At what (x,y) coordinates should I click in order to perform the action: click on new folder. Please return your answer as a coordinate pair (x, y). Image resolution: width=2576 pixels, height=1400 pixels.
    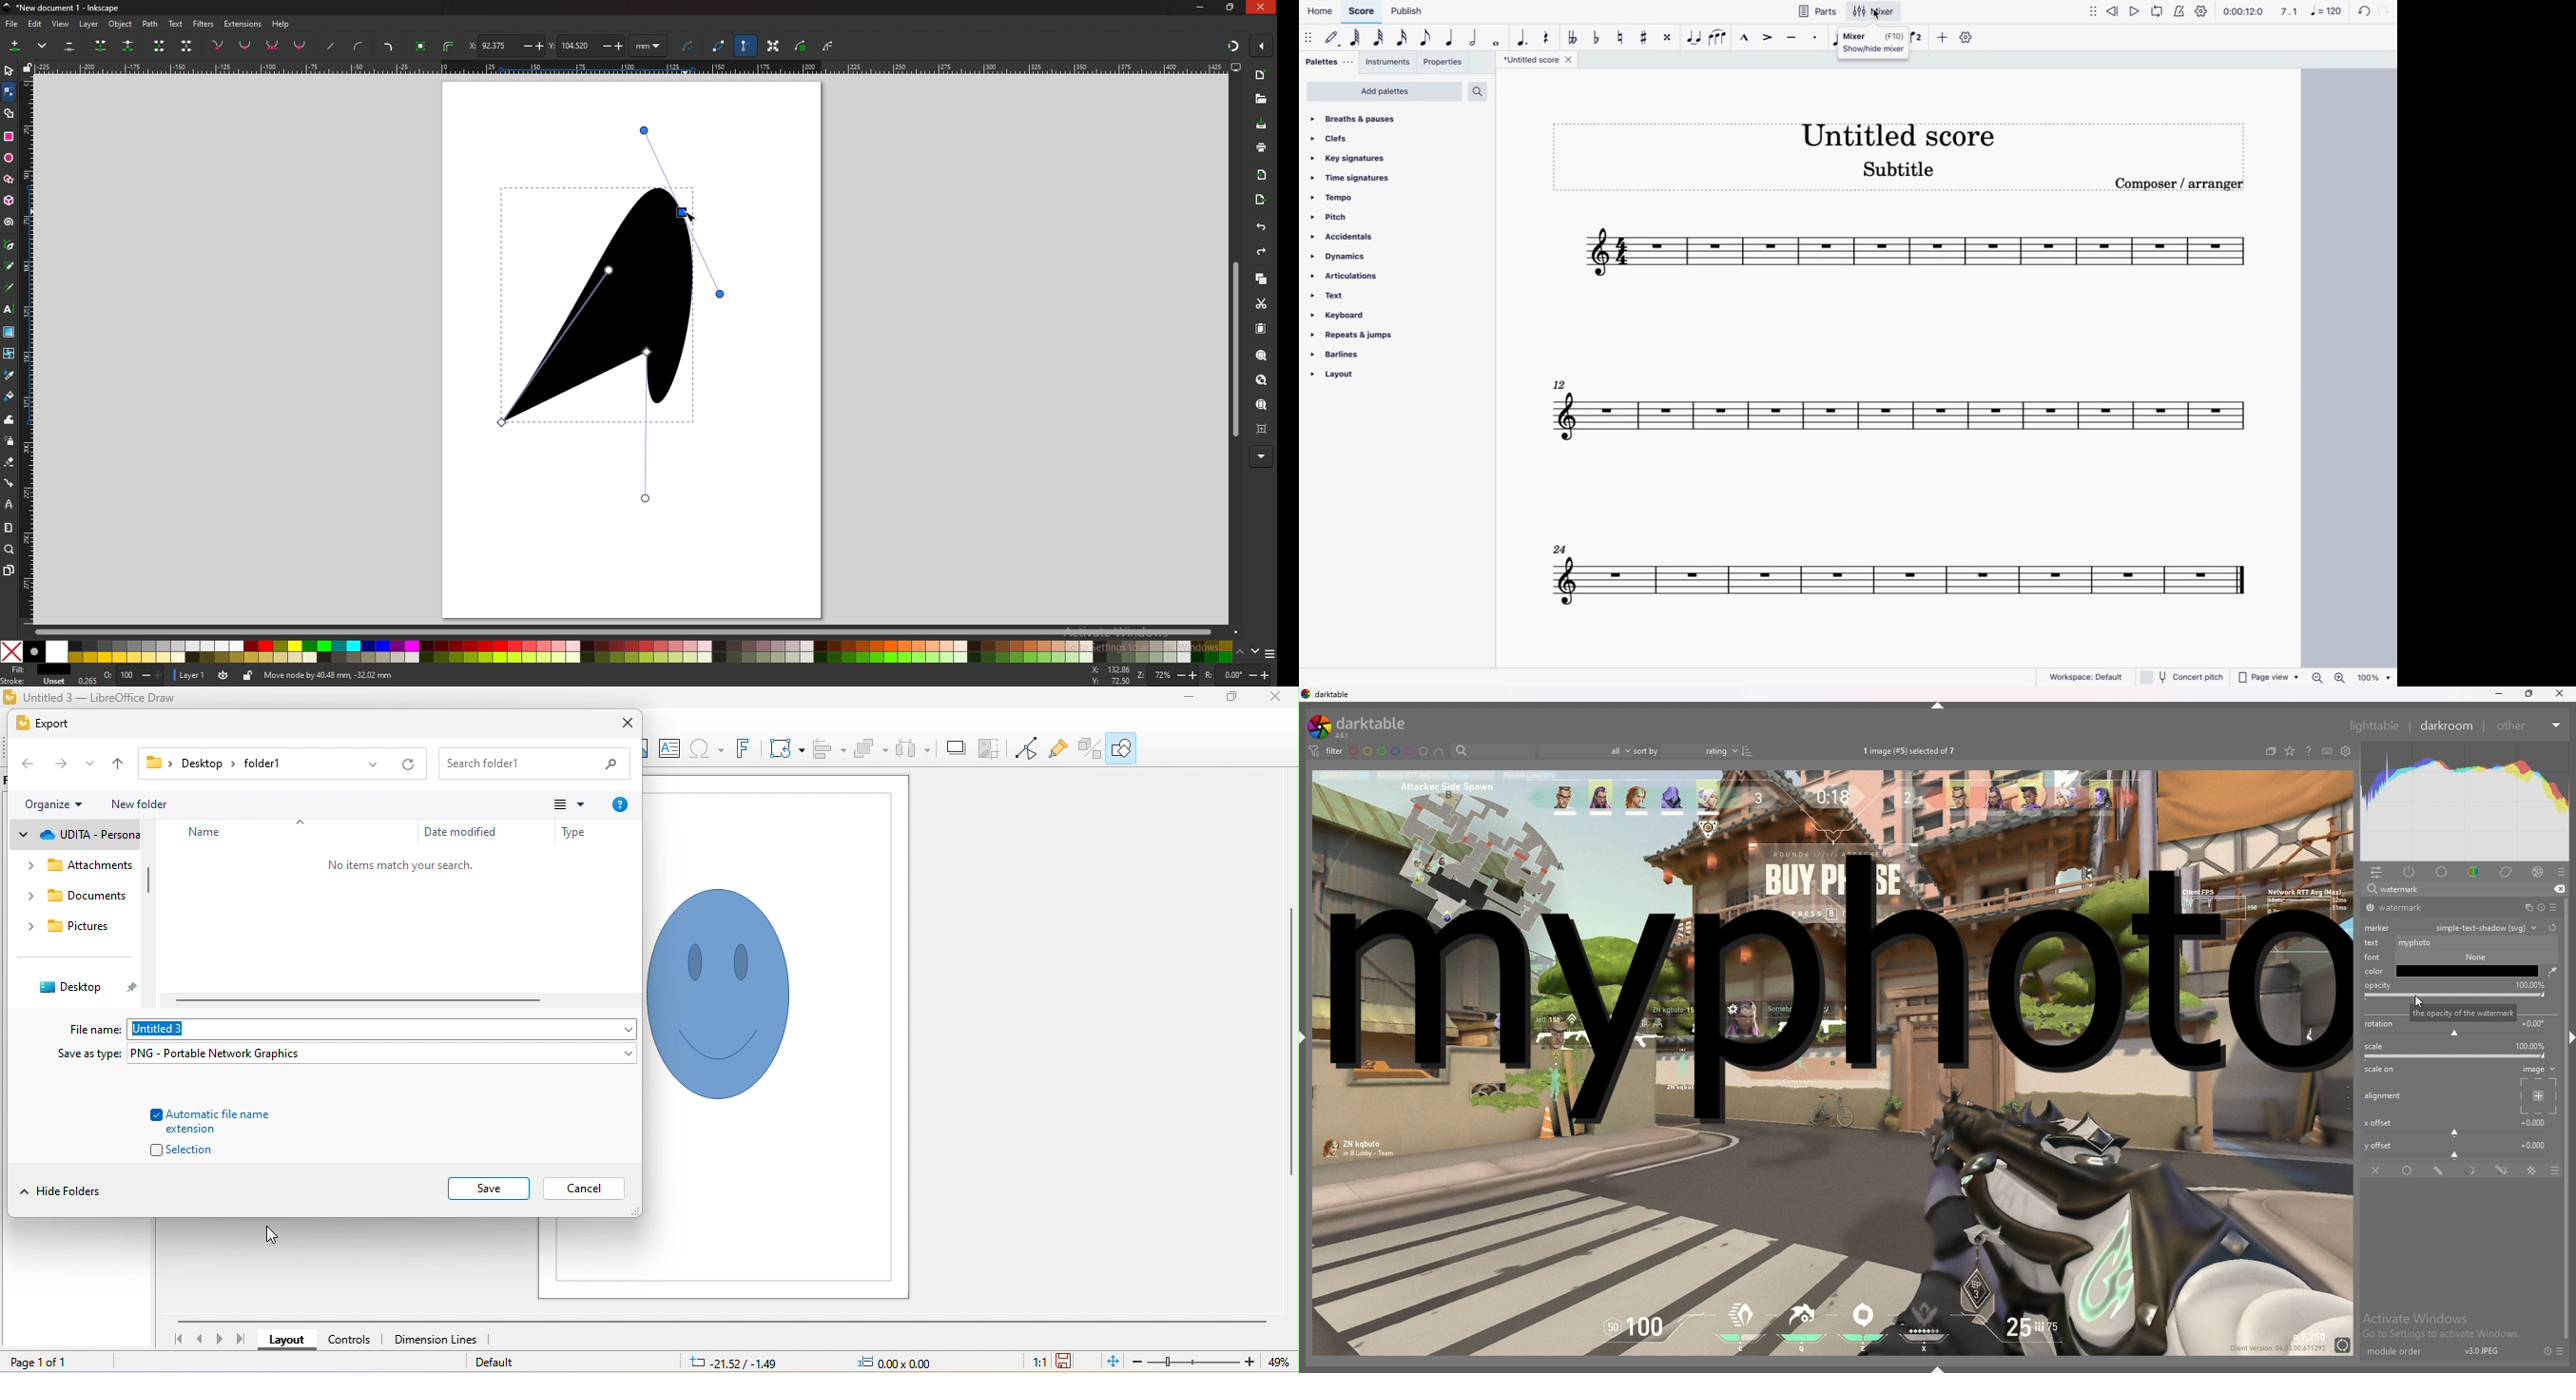
    Looking at the image, I should click on (145, 805).